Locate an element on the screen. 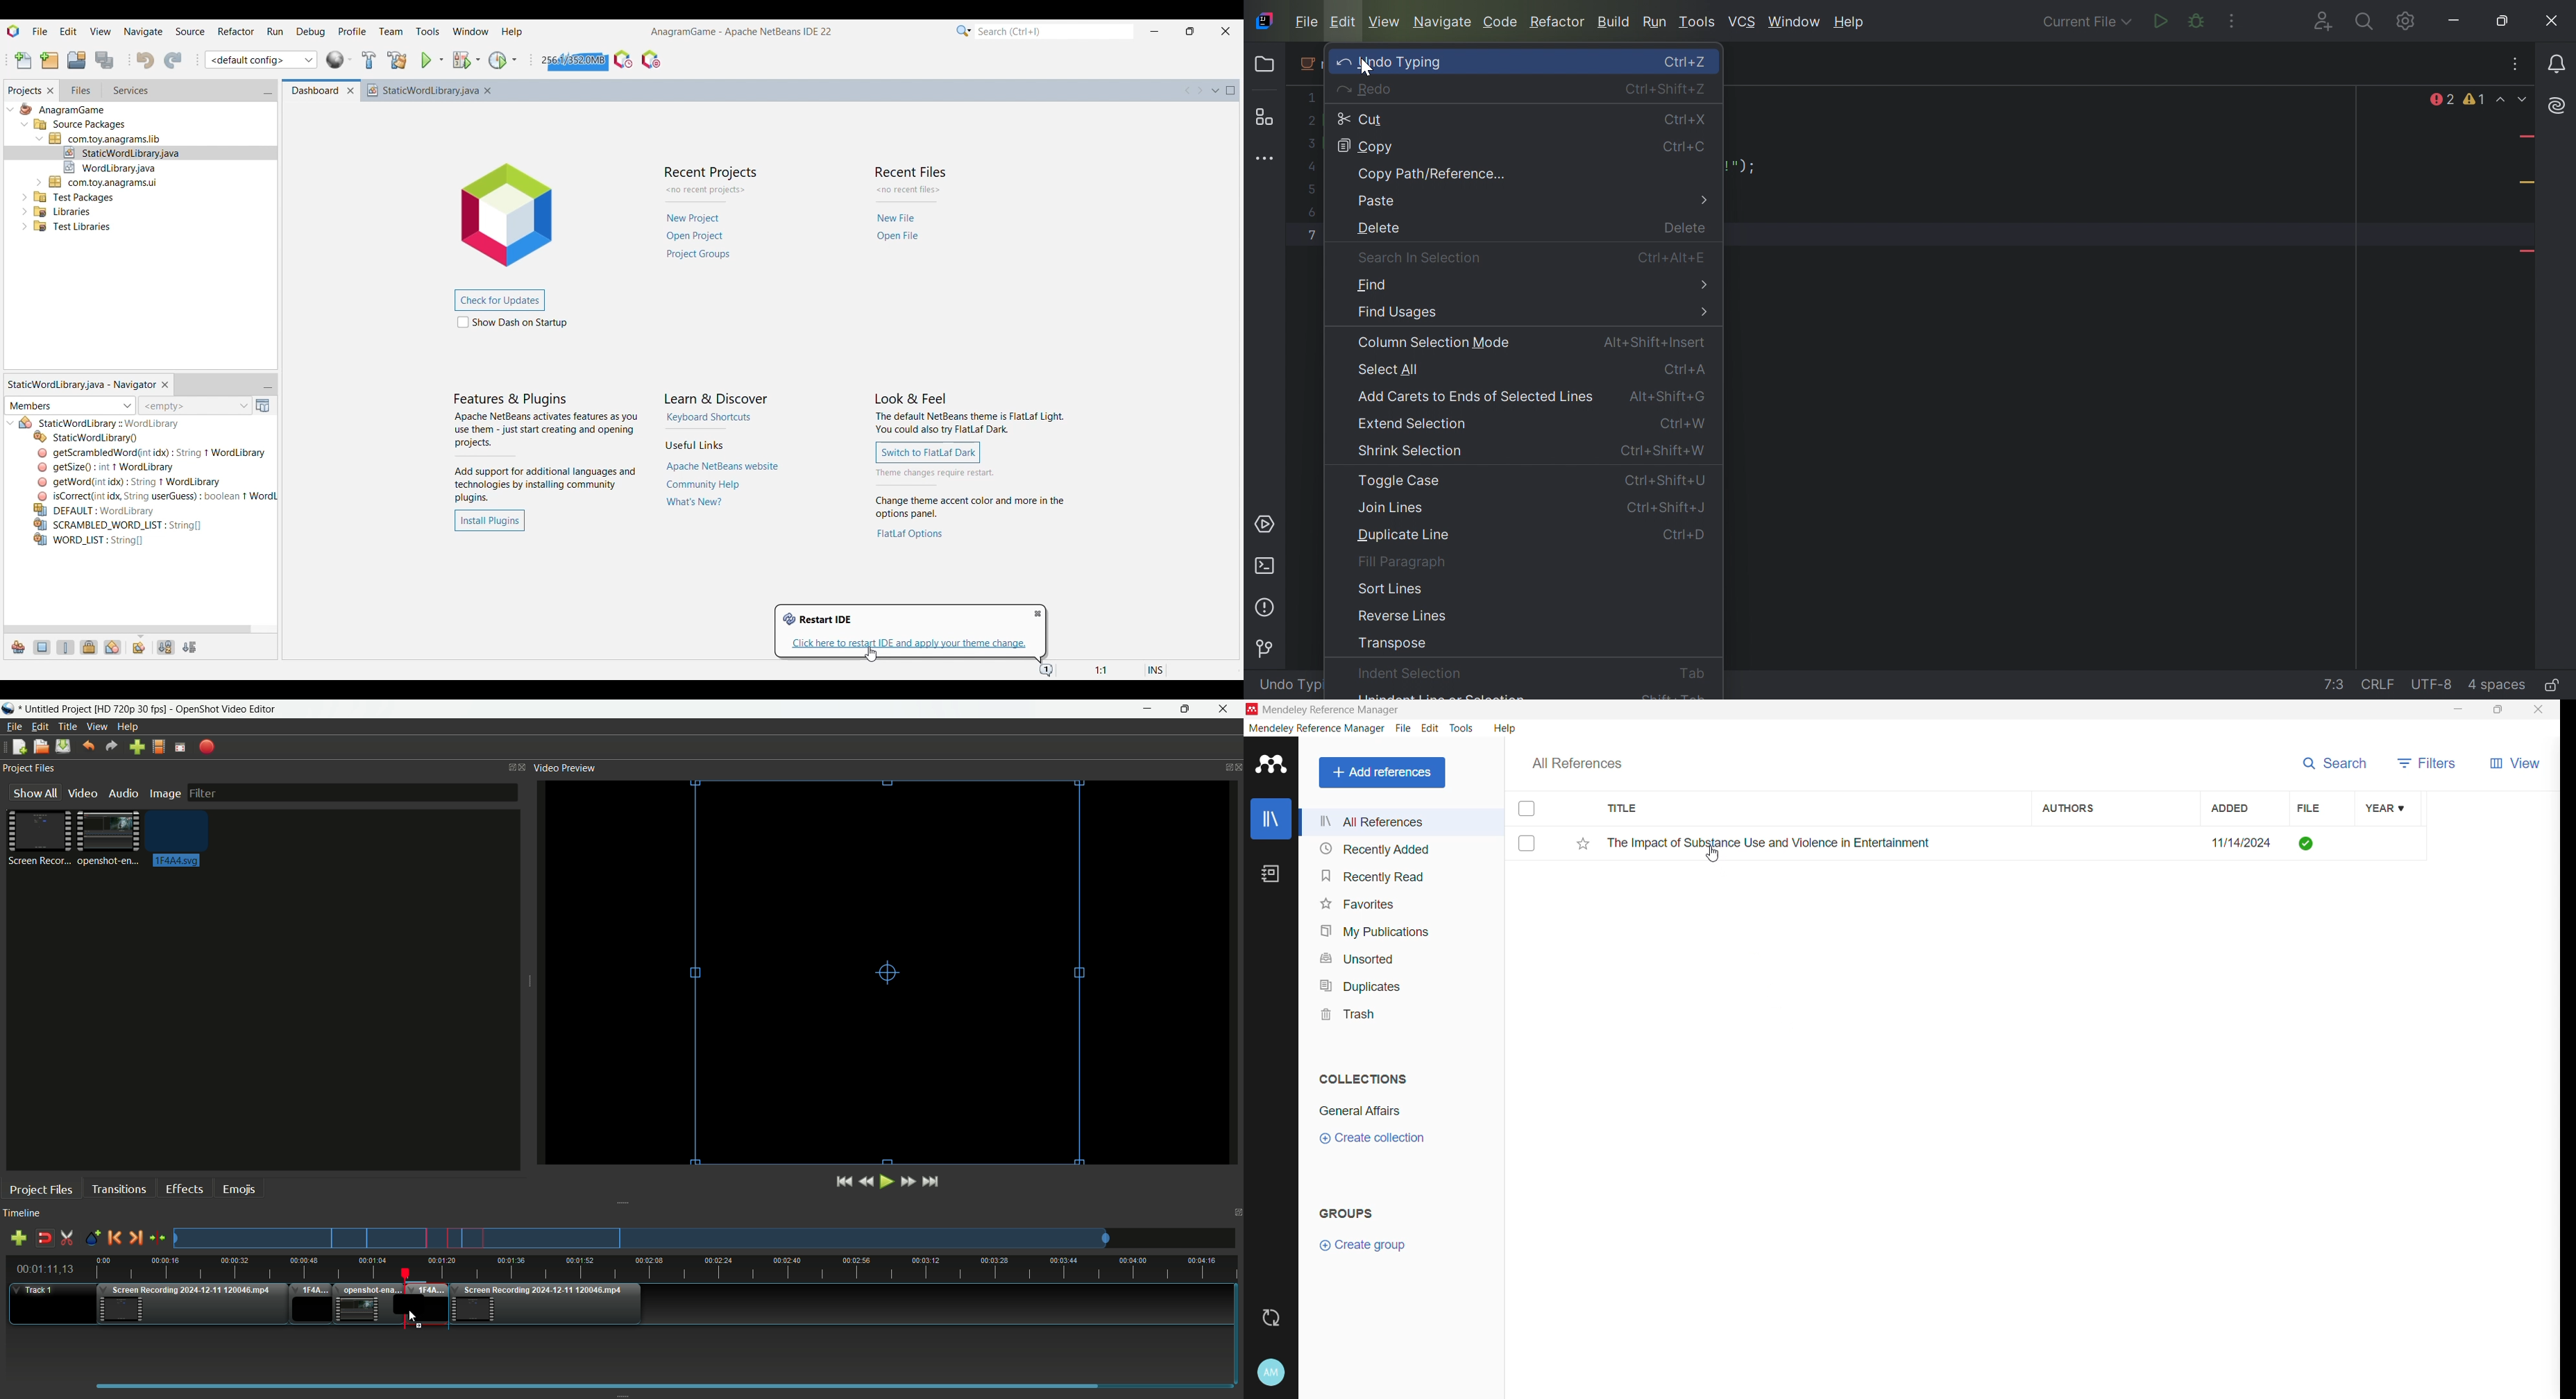 The width and height of the screenshot is (2576, 1400). Duplicates is located at coordinates (1356, 985).